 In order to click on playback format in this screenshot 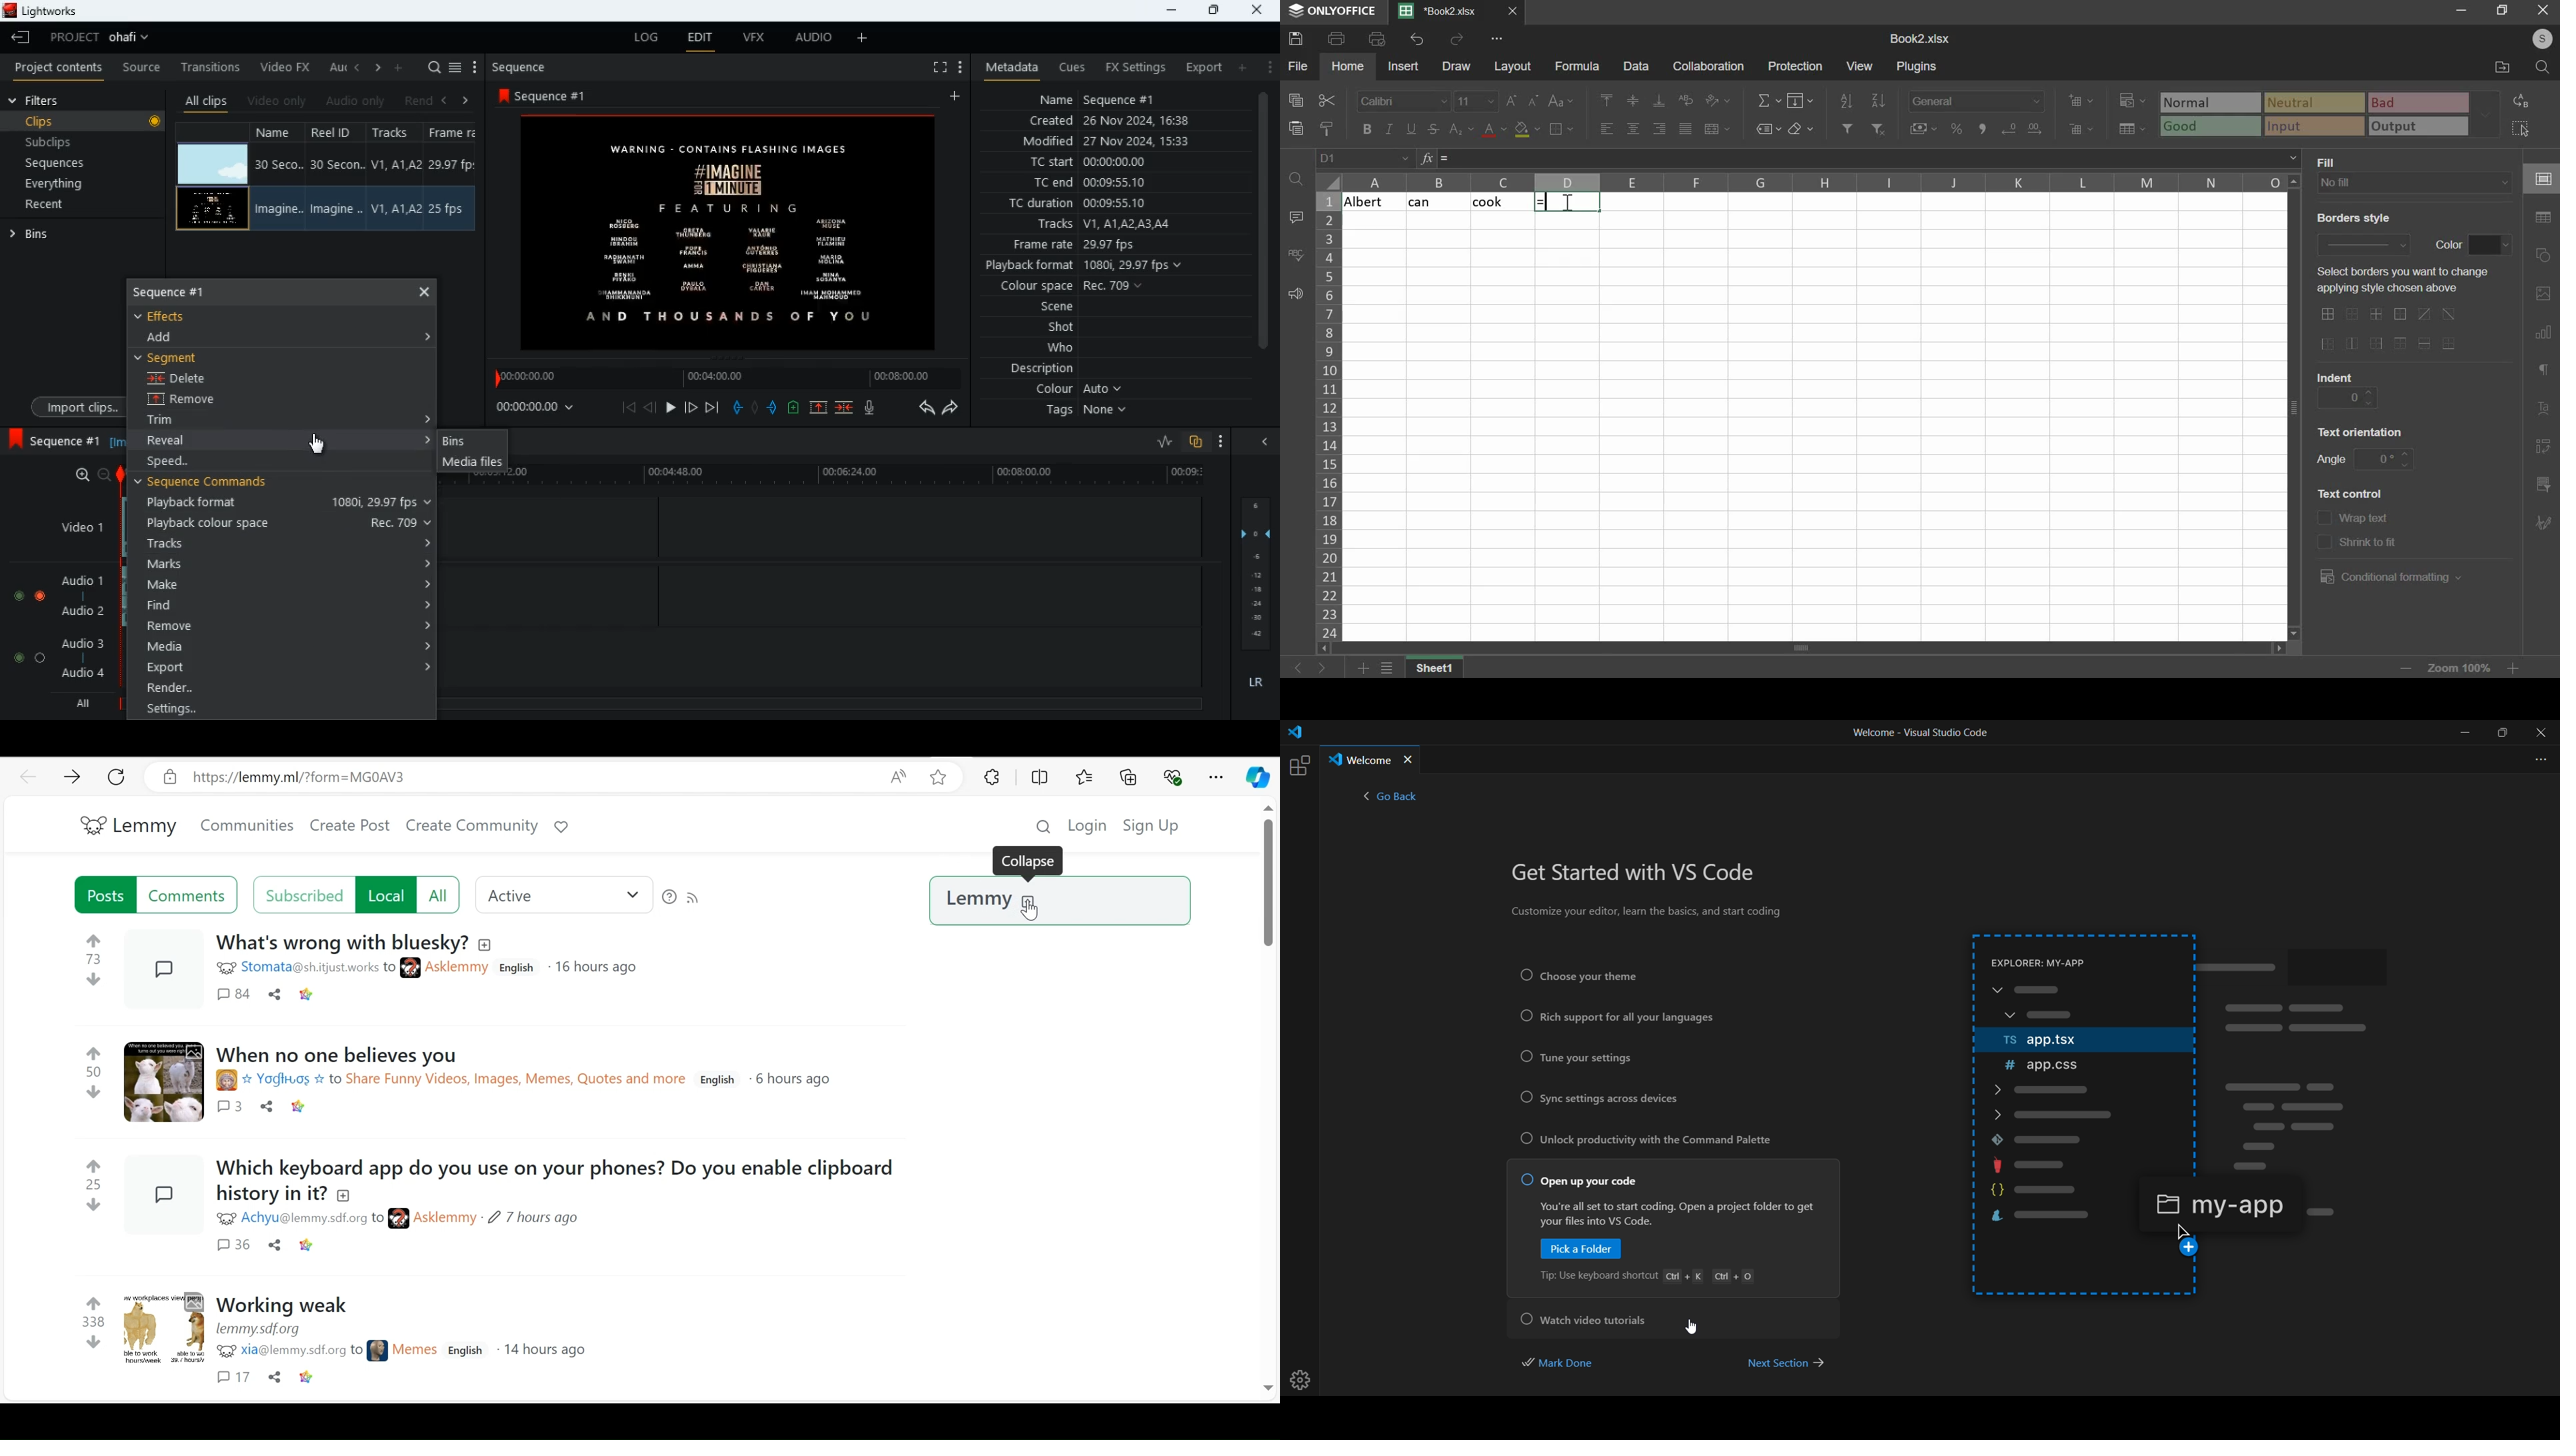, I will do `click(1086, 265)`.